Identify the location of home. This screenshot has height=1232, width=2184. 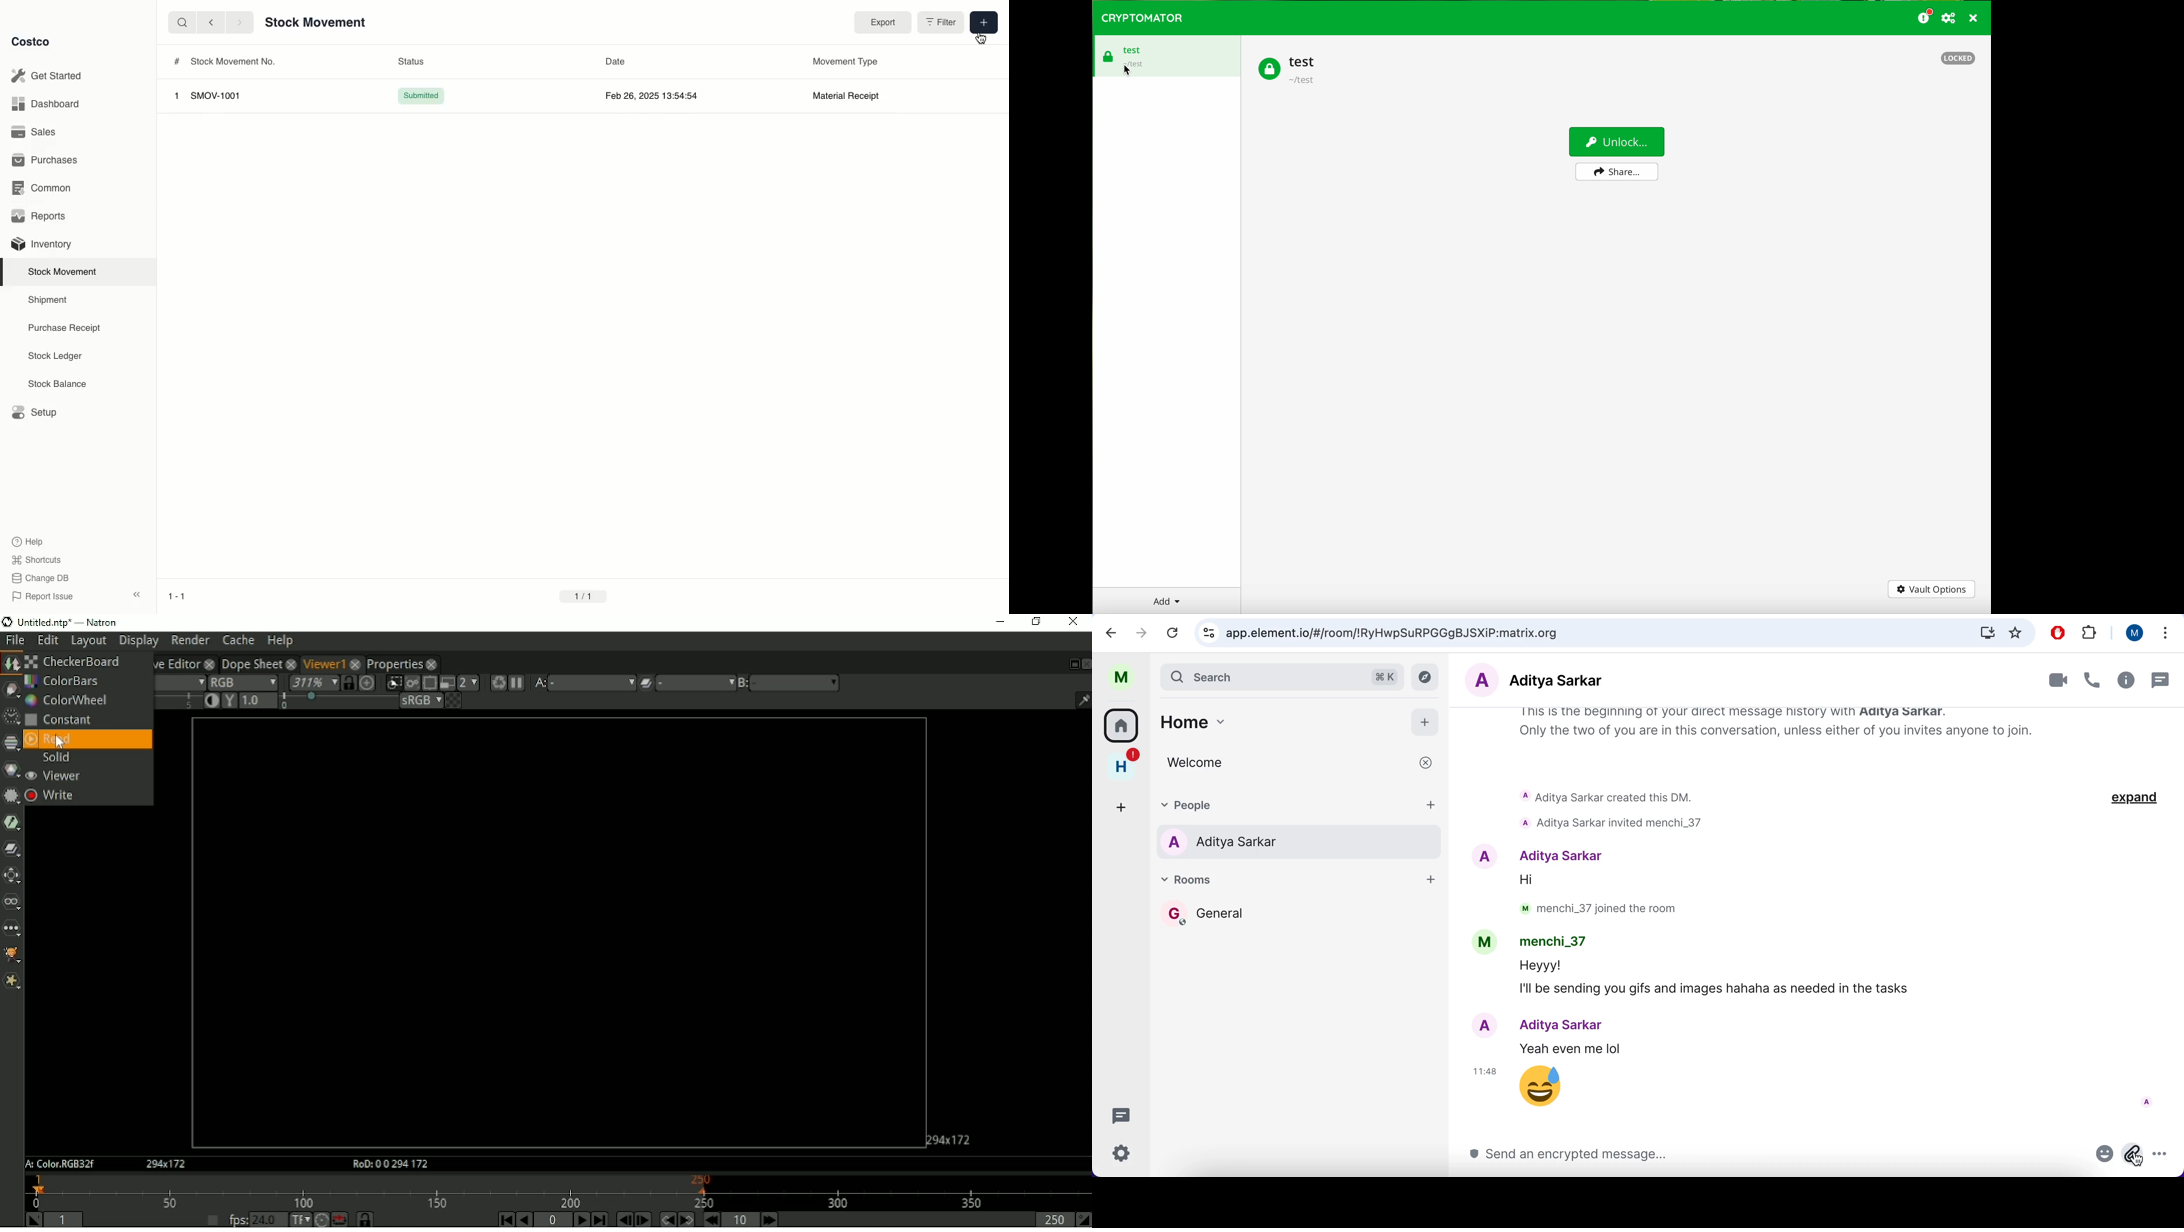
(1272, 720).